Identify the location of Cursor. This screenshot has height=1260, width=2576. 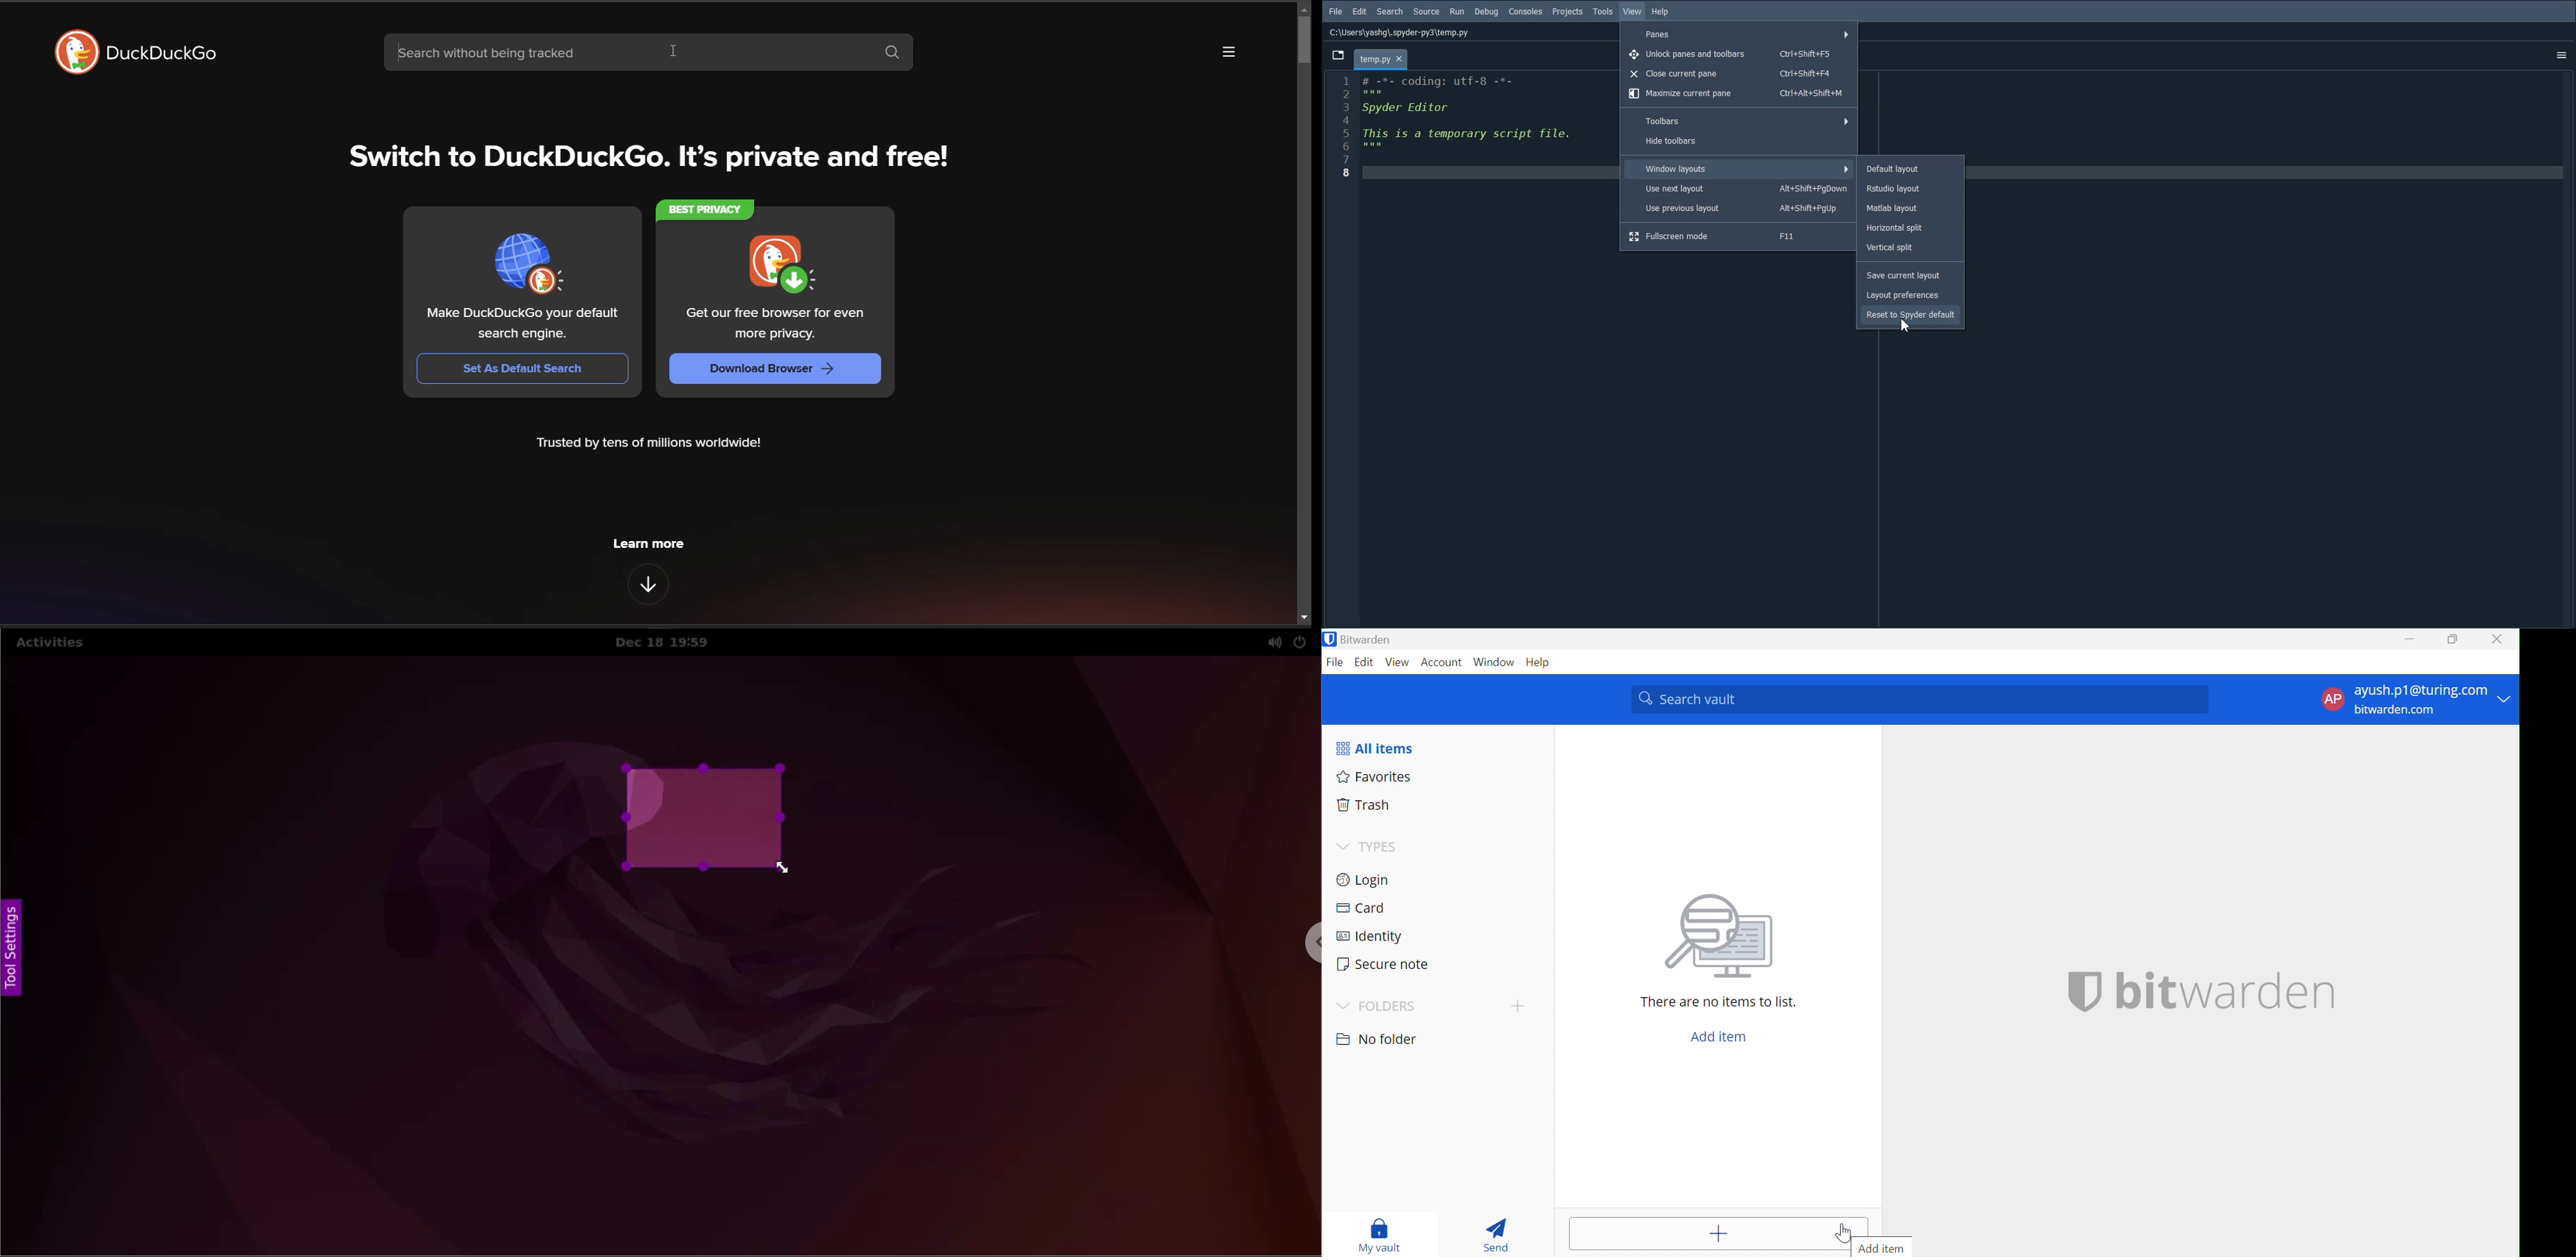
(1908, 326).